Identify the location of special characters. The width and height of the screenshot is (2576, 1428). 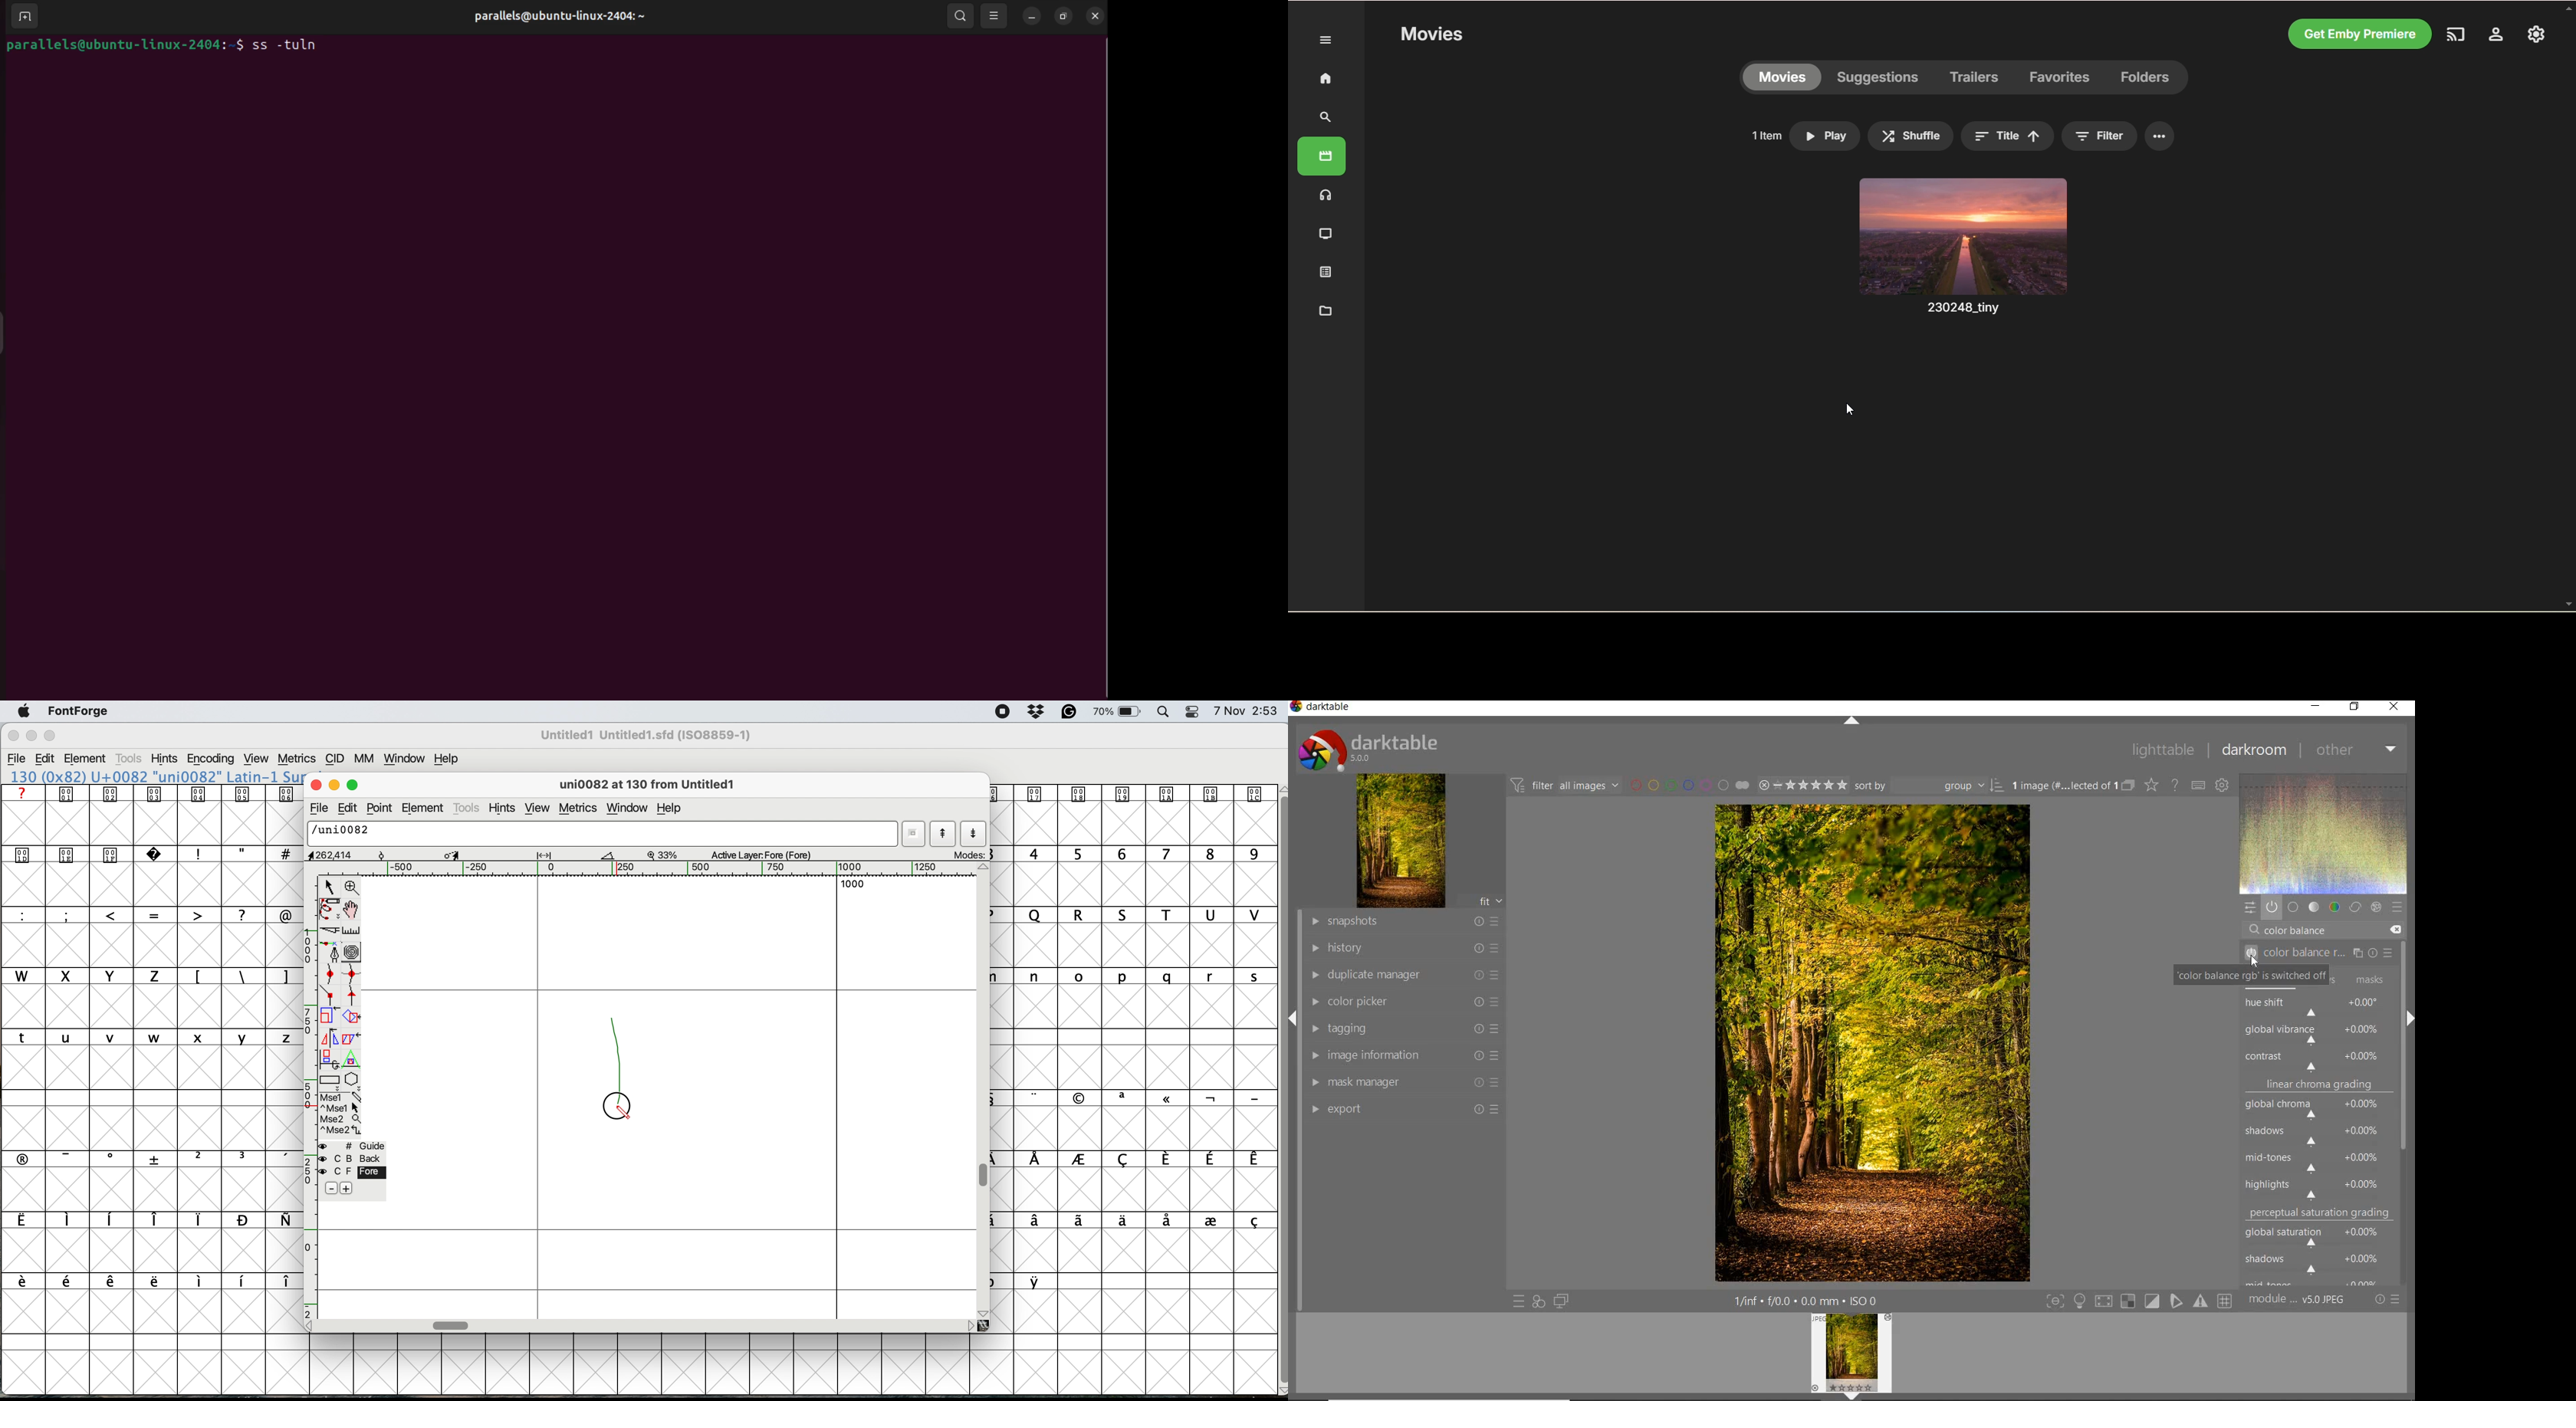
(146, 1159).